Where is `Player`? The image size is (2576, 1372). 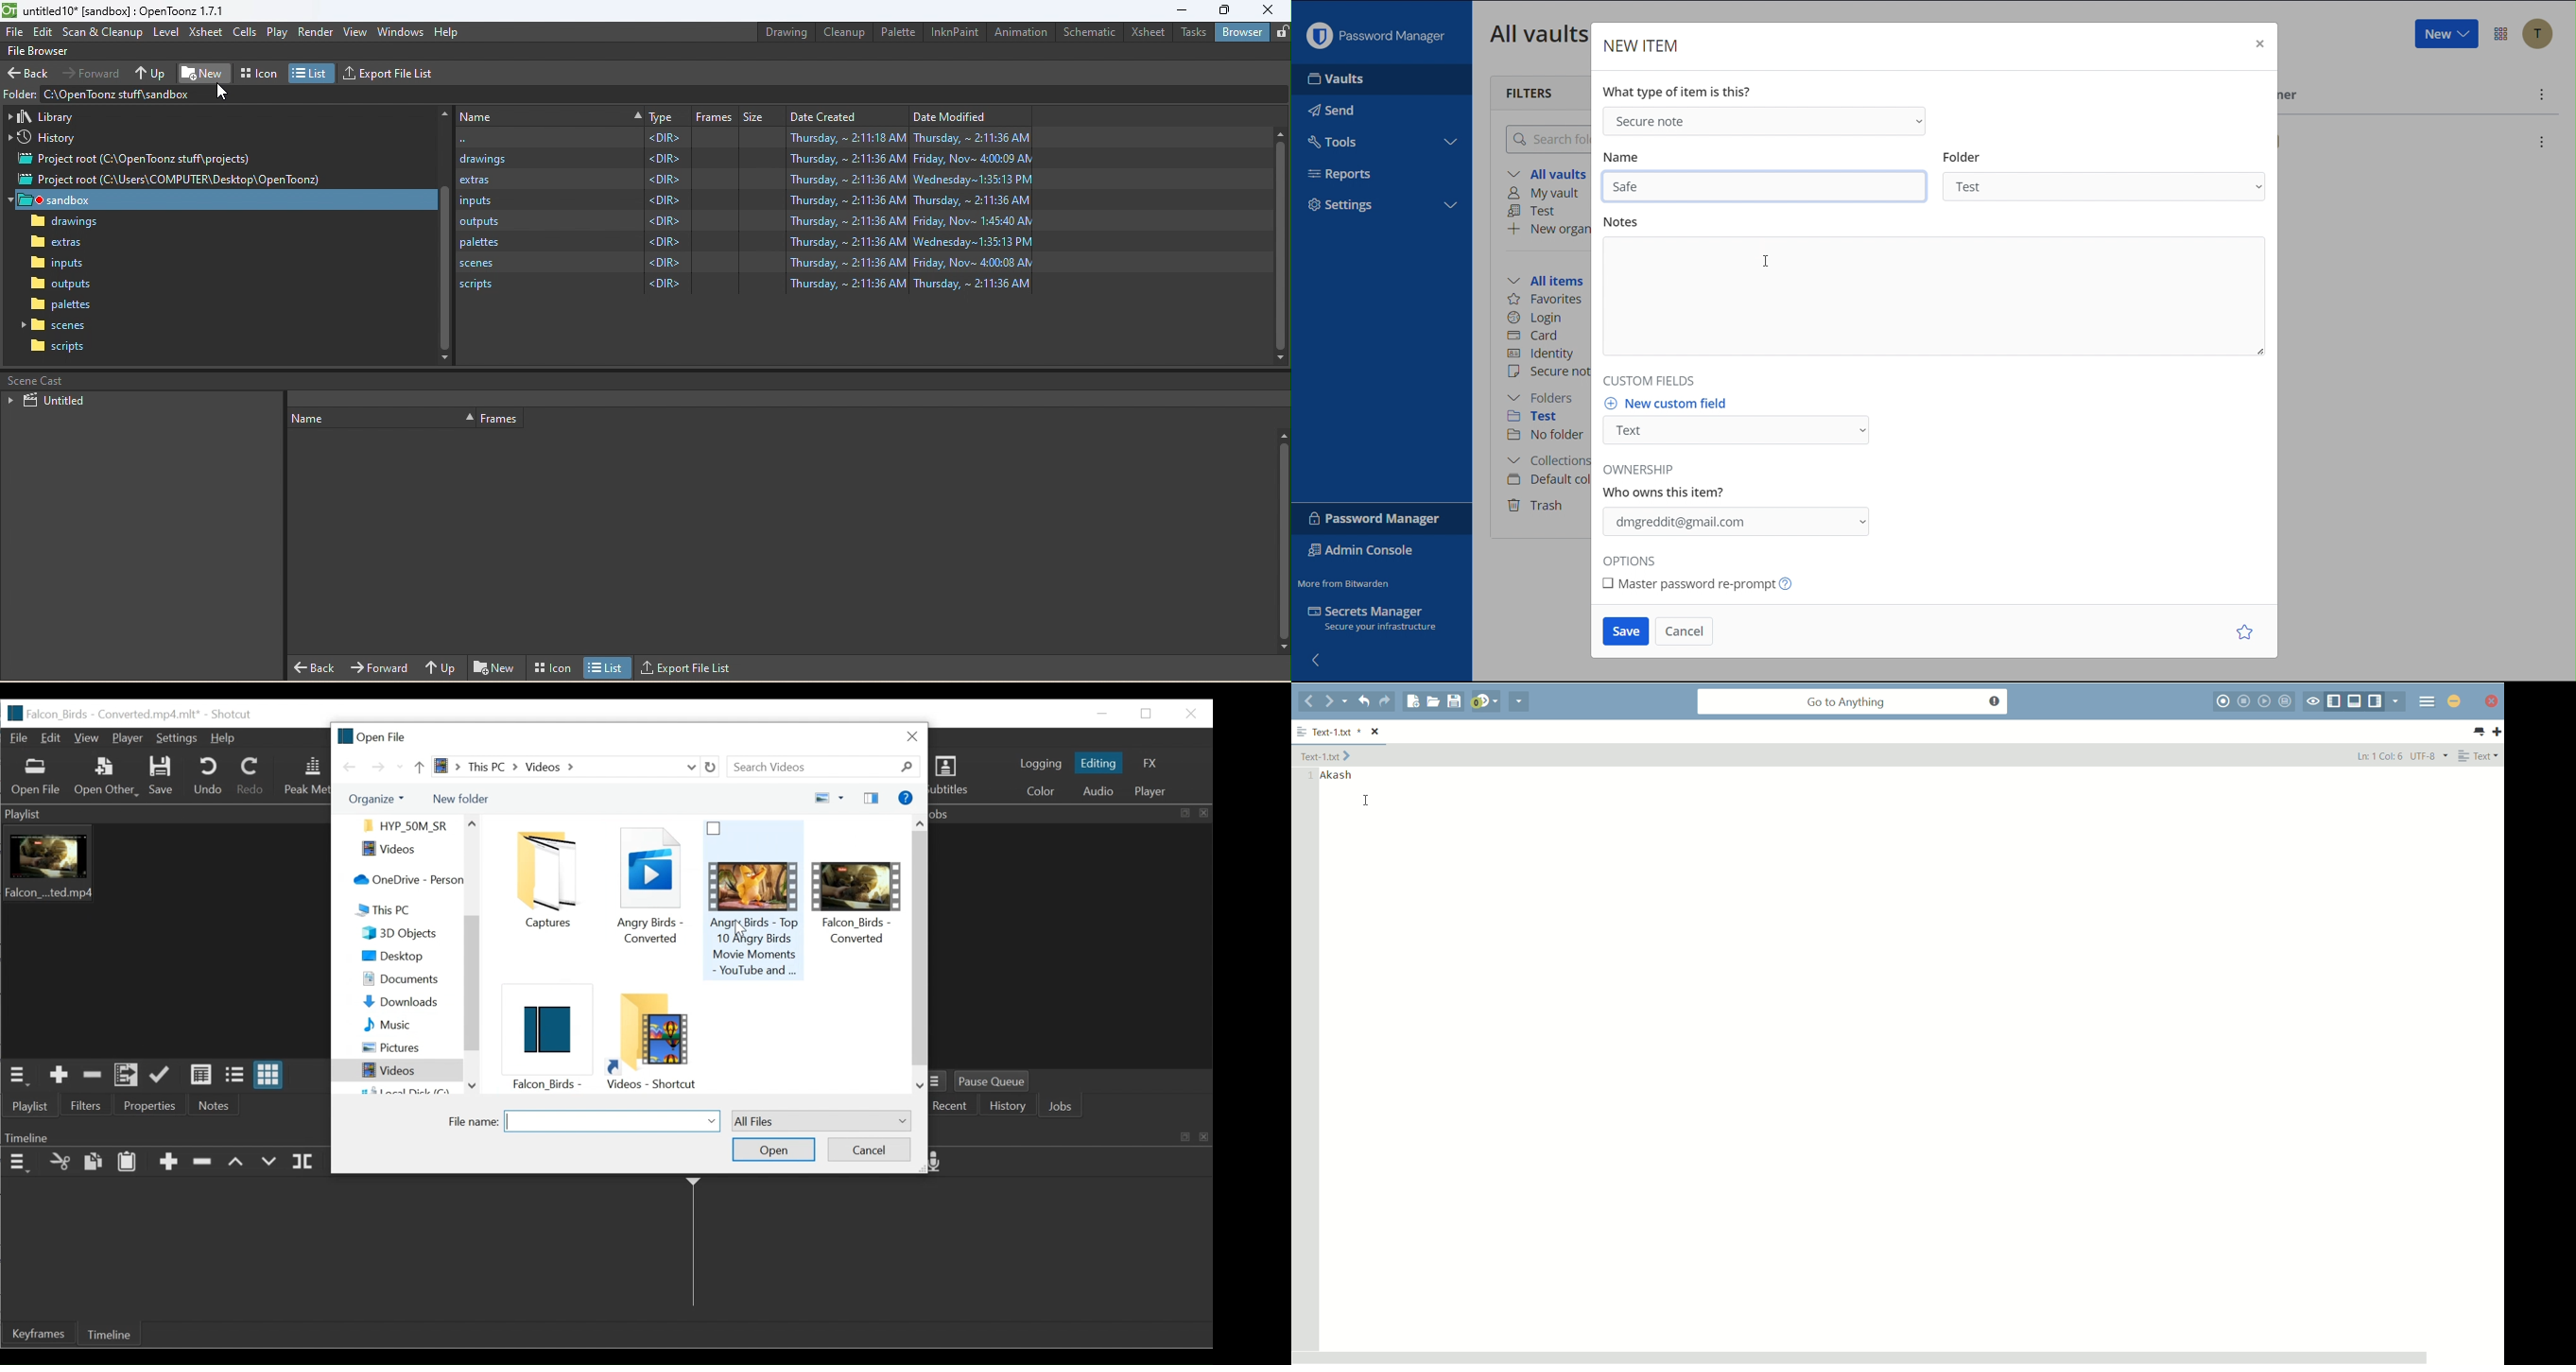
Player is located at coordinates (128, 739).